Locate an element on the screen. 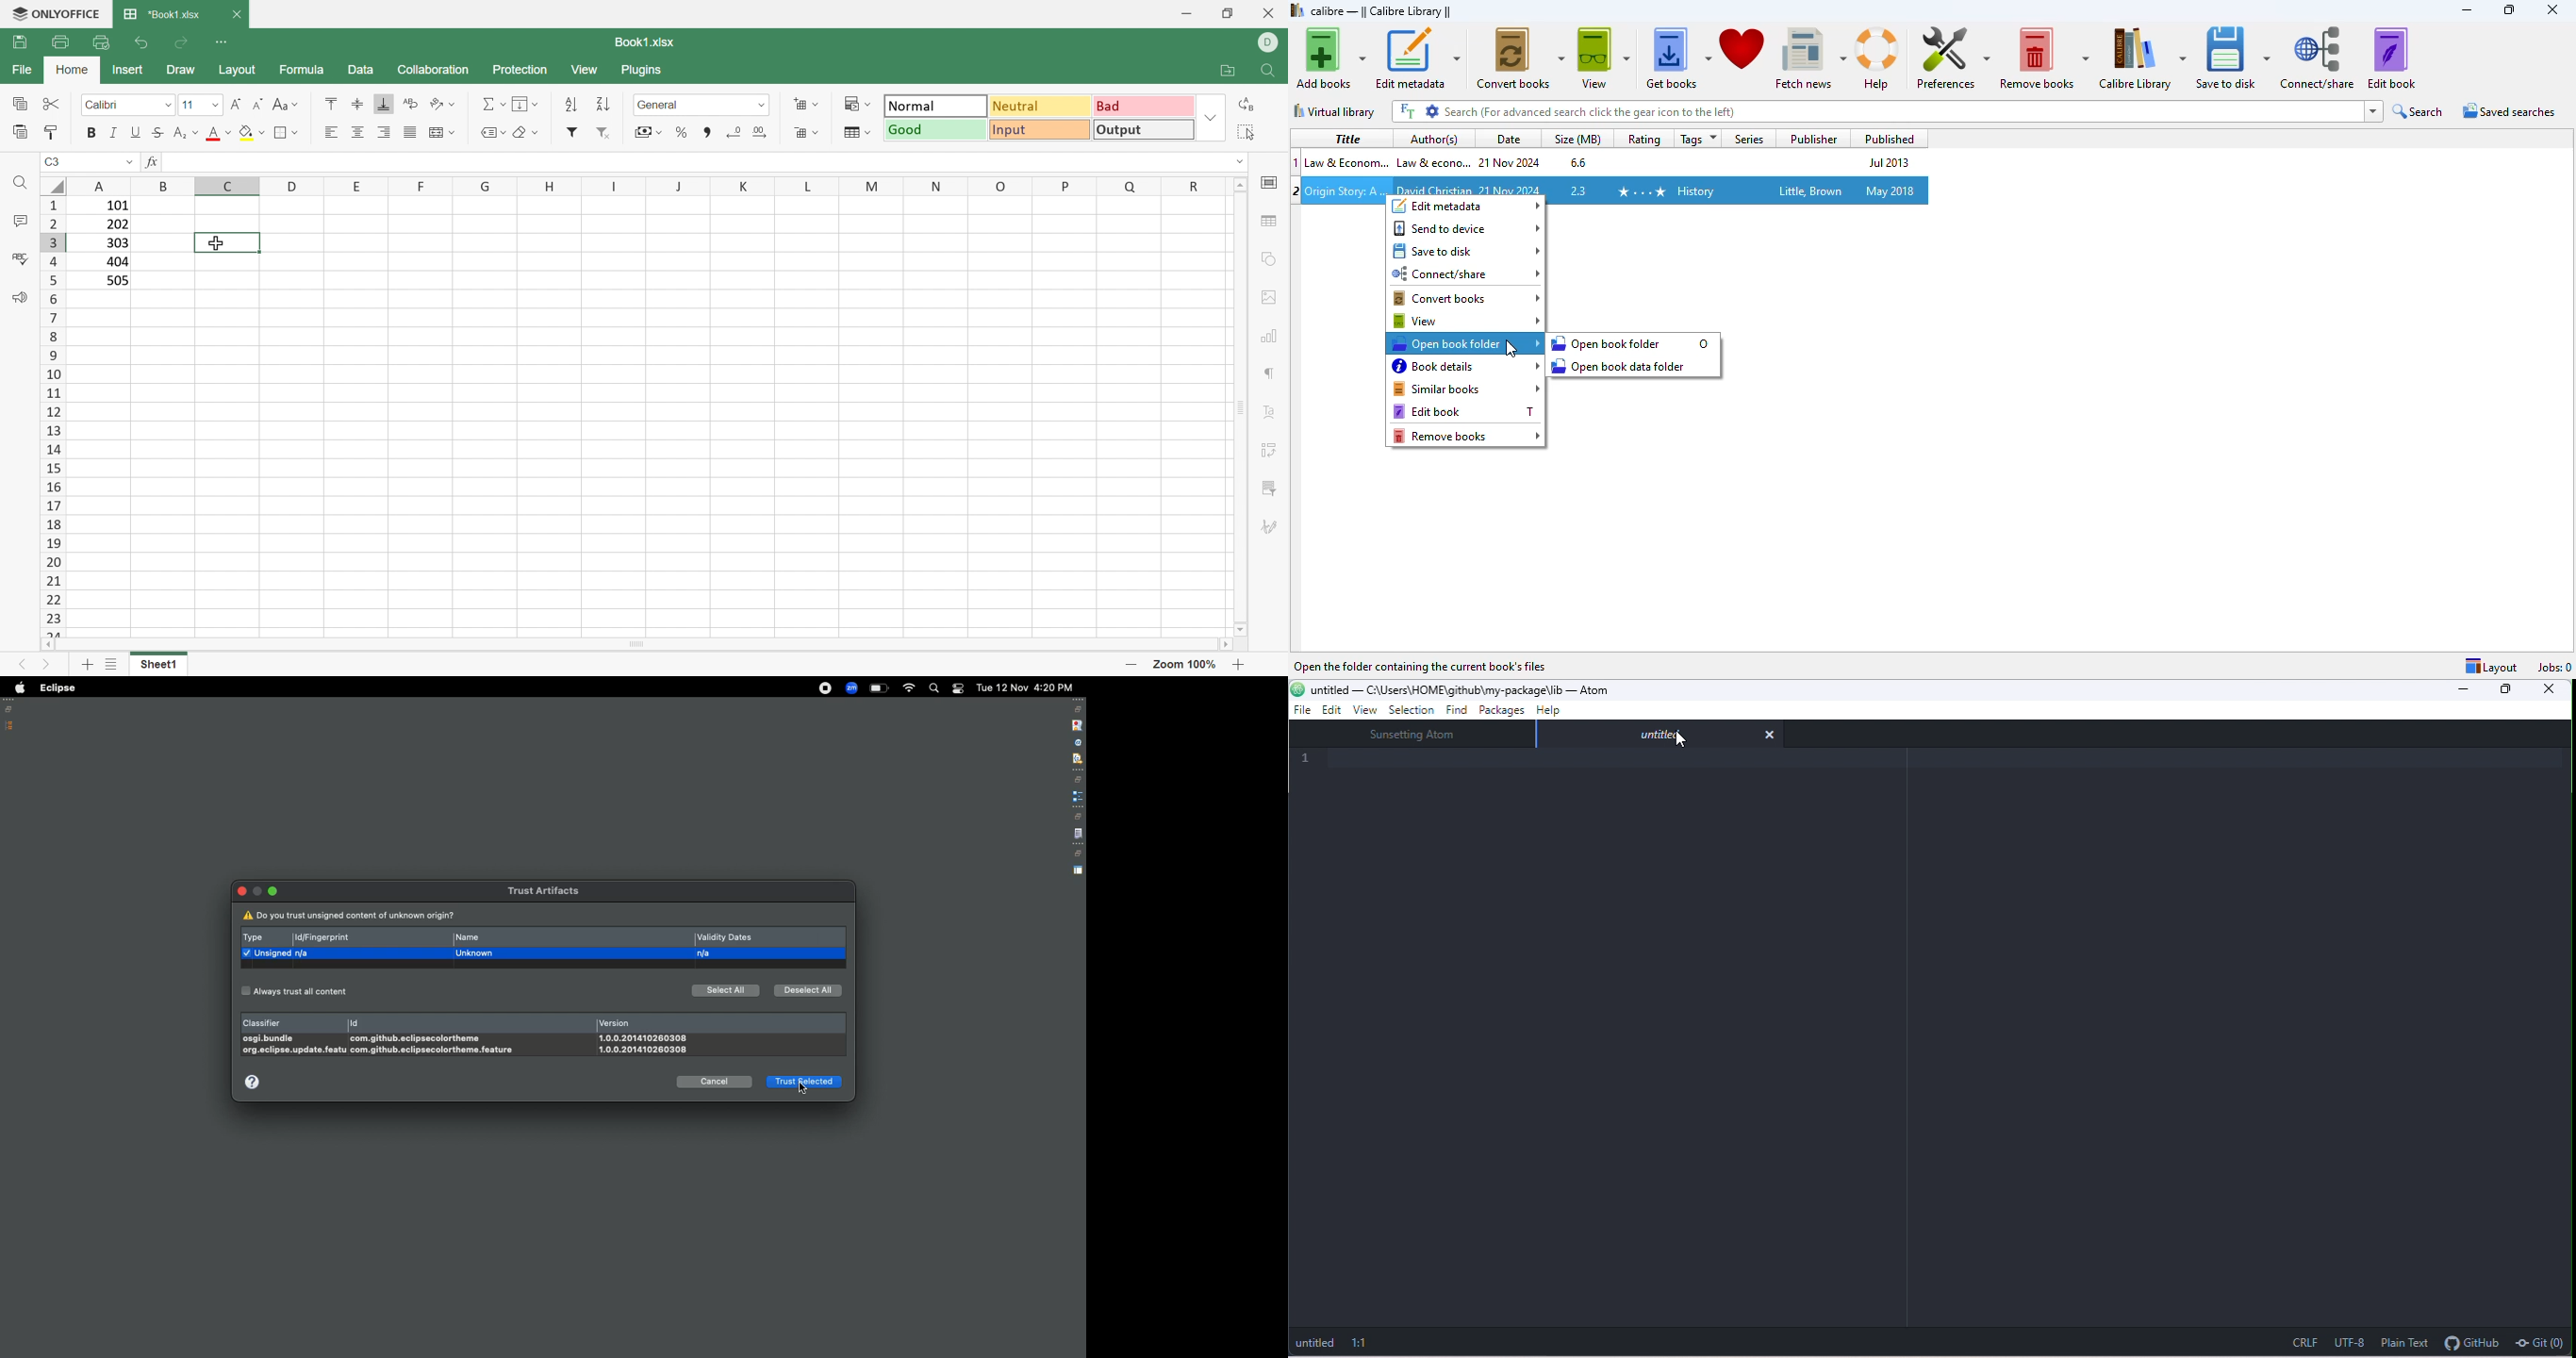 The height and width of the screenshot is (1372, 2576). shape settings is located at coordinates (1270, 258).